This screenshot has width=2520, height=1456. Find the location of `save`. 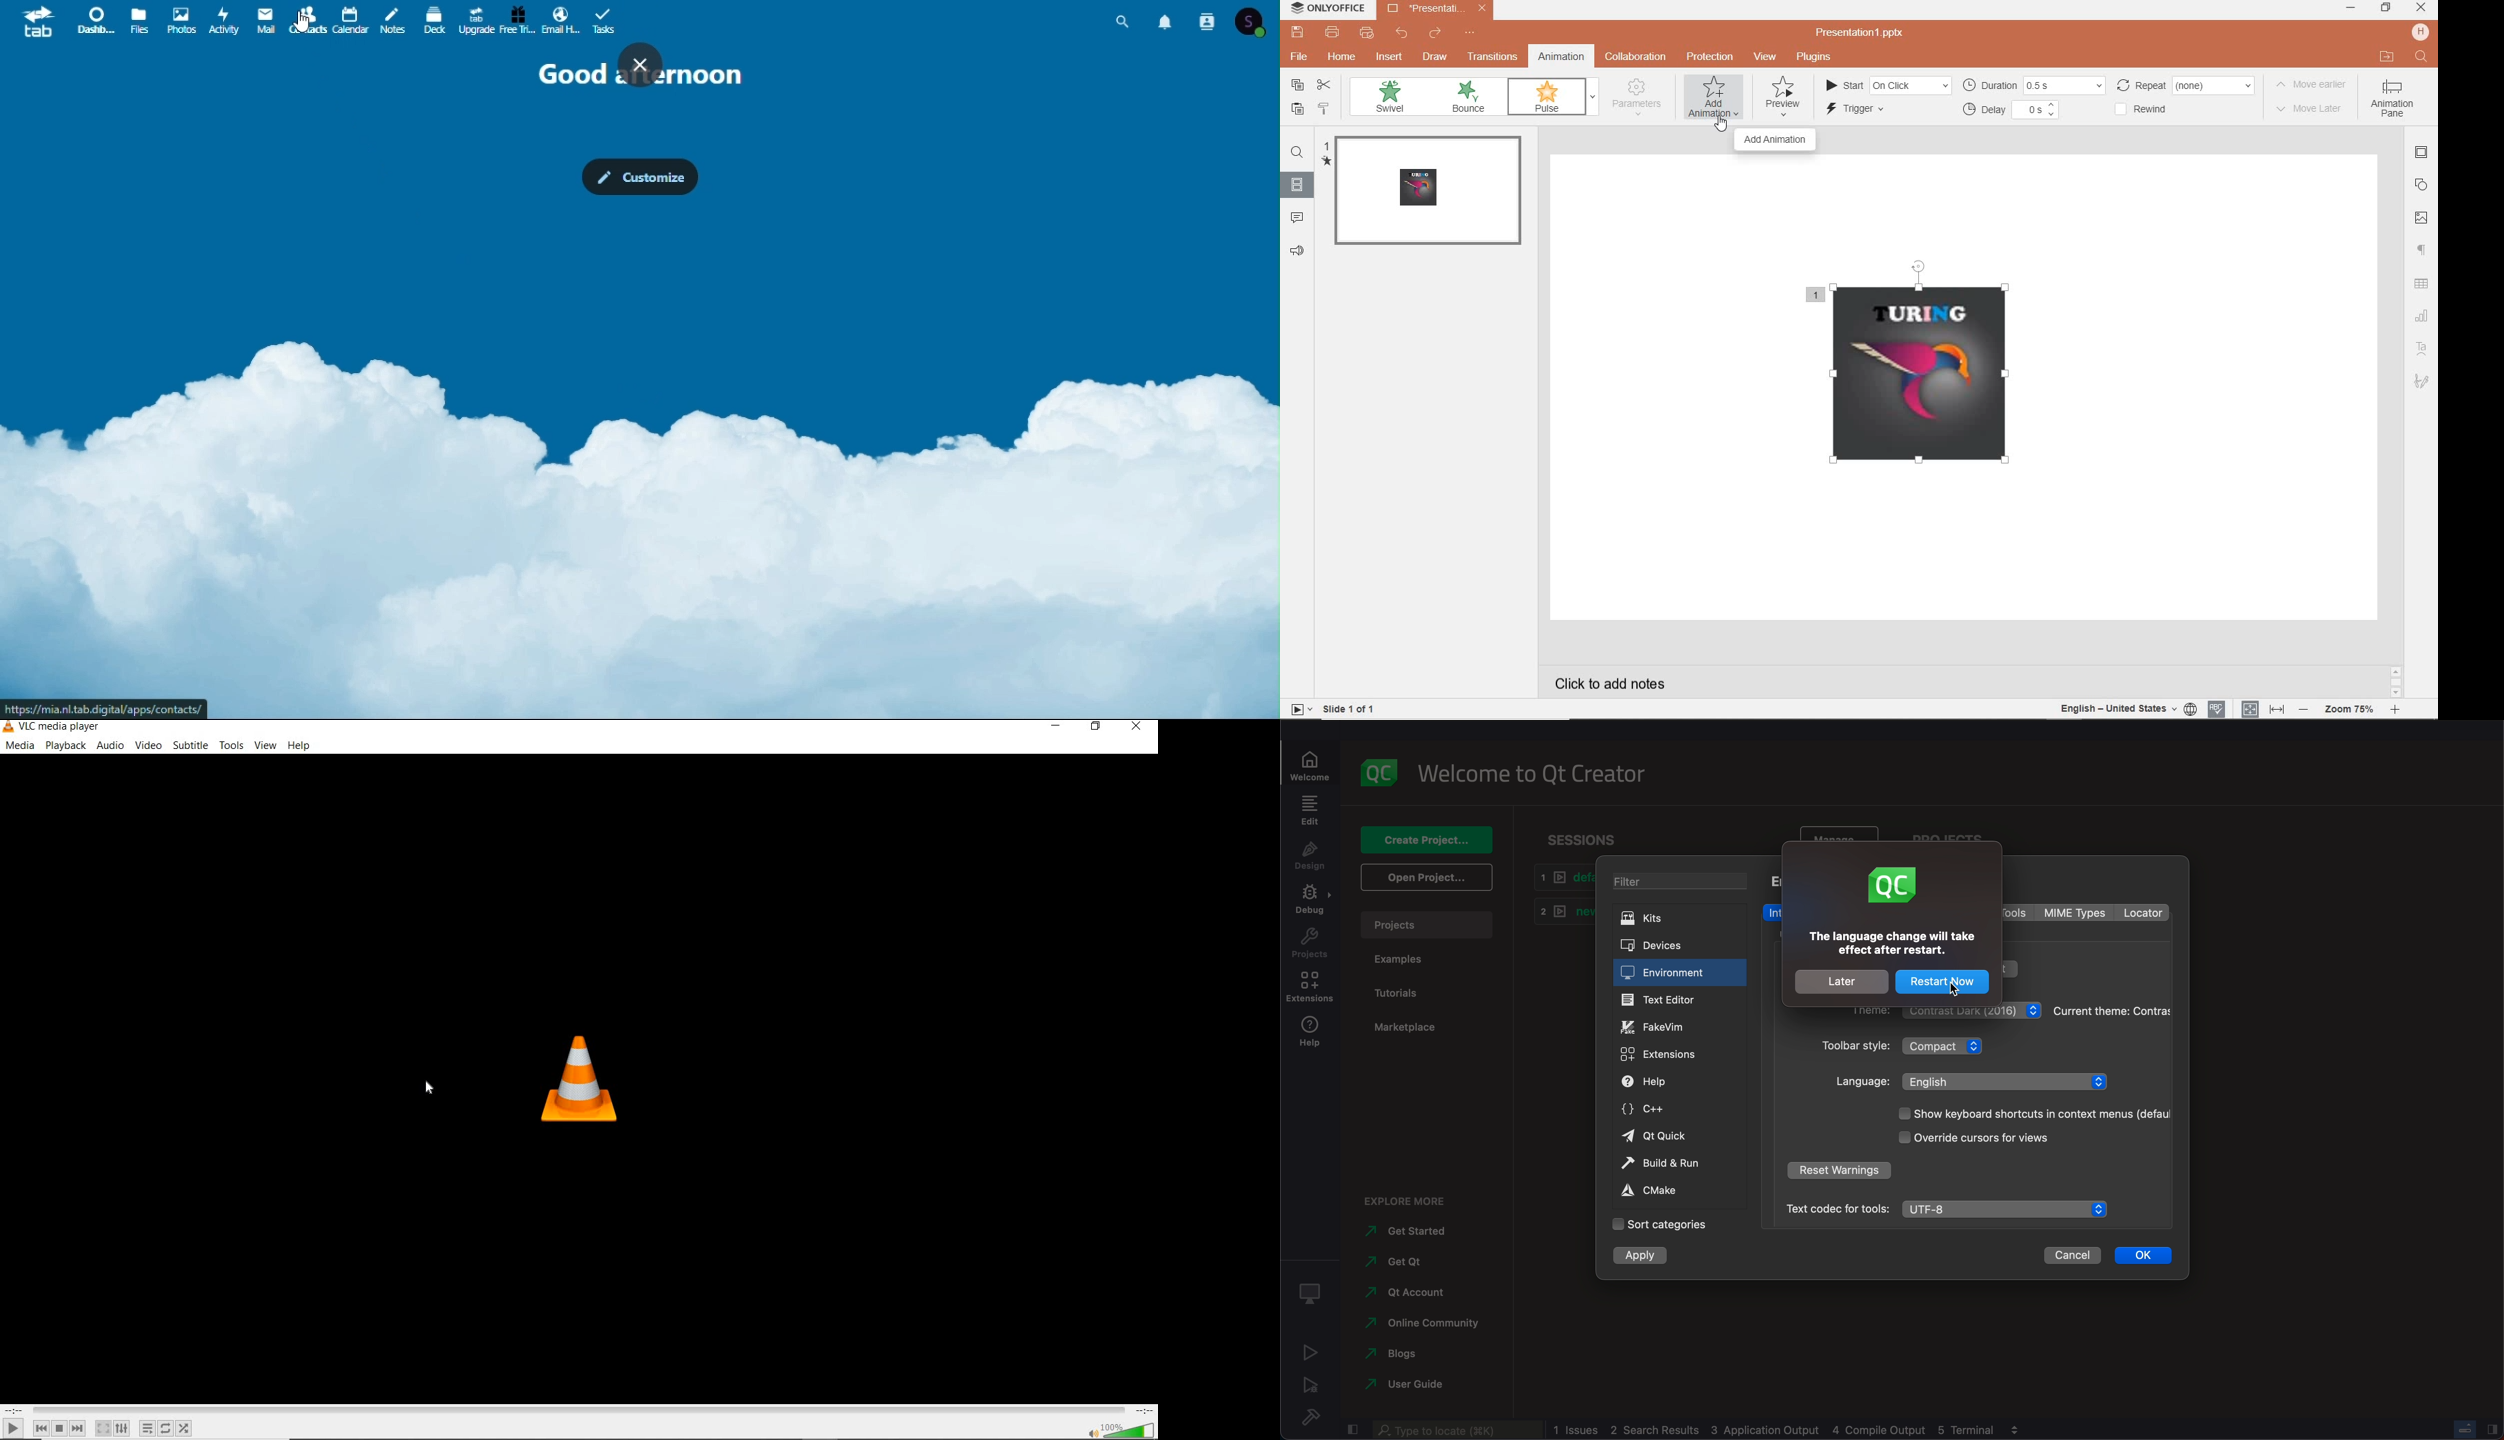

save is located at coordinates (1297, 32).